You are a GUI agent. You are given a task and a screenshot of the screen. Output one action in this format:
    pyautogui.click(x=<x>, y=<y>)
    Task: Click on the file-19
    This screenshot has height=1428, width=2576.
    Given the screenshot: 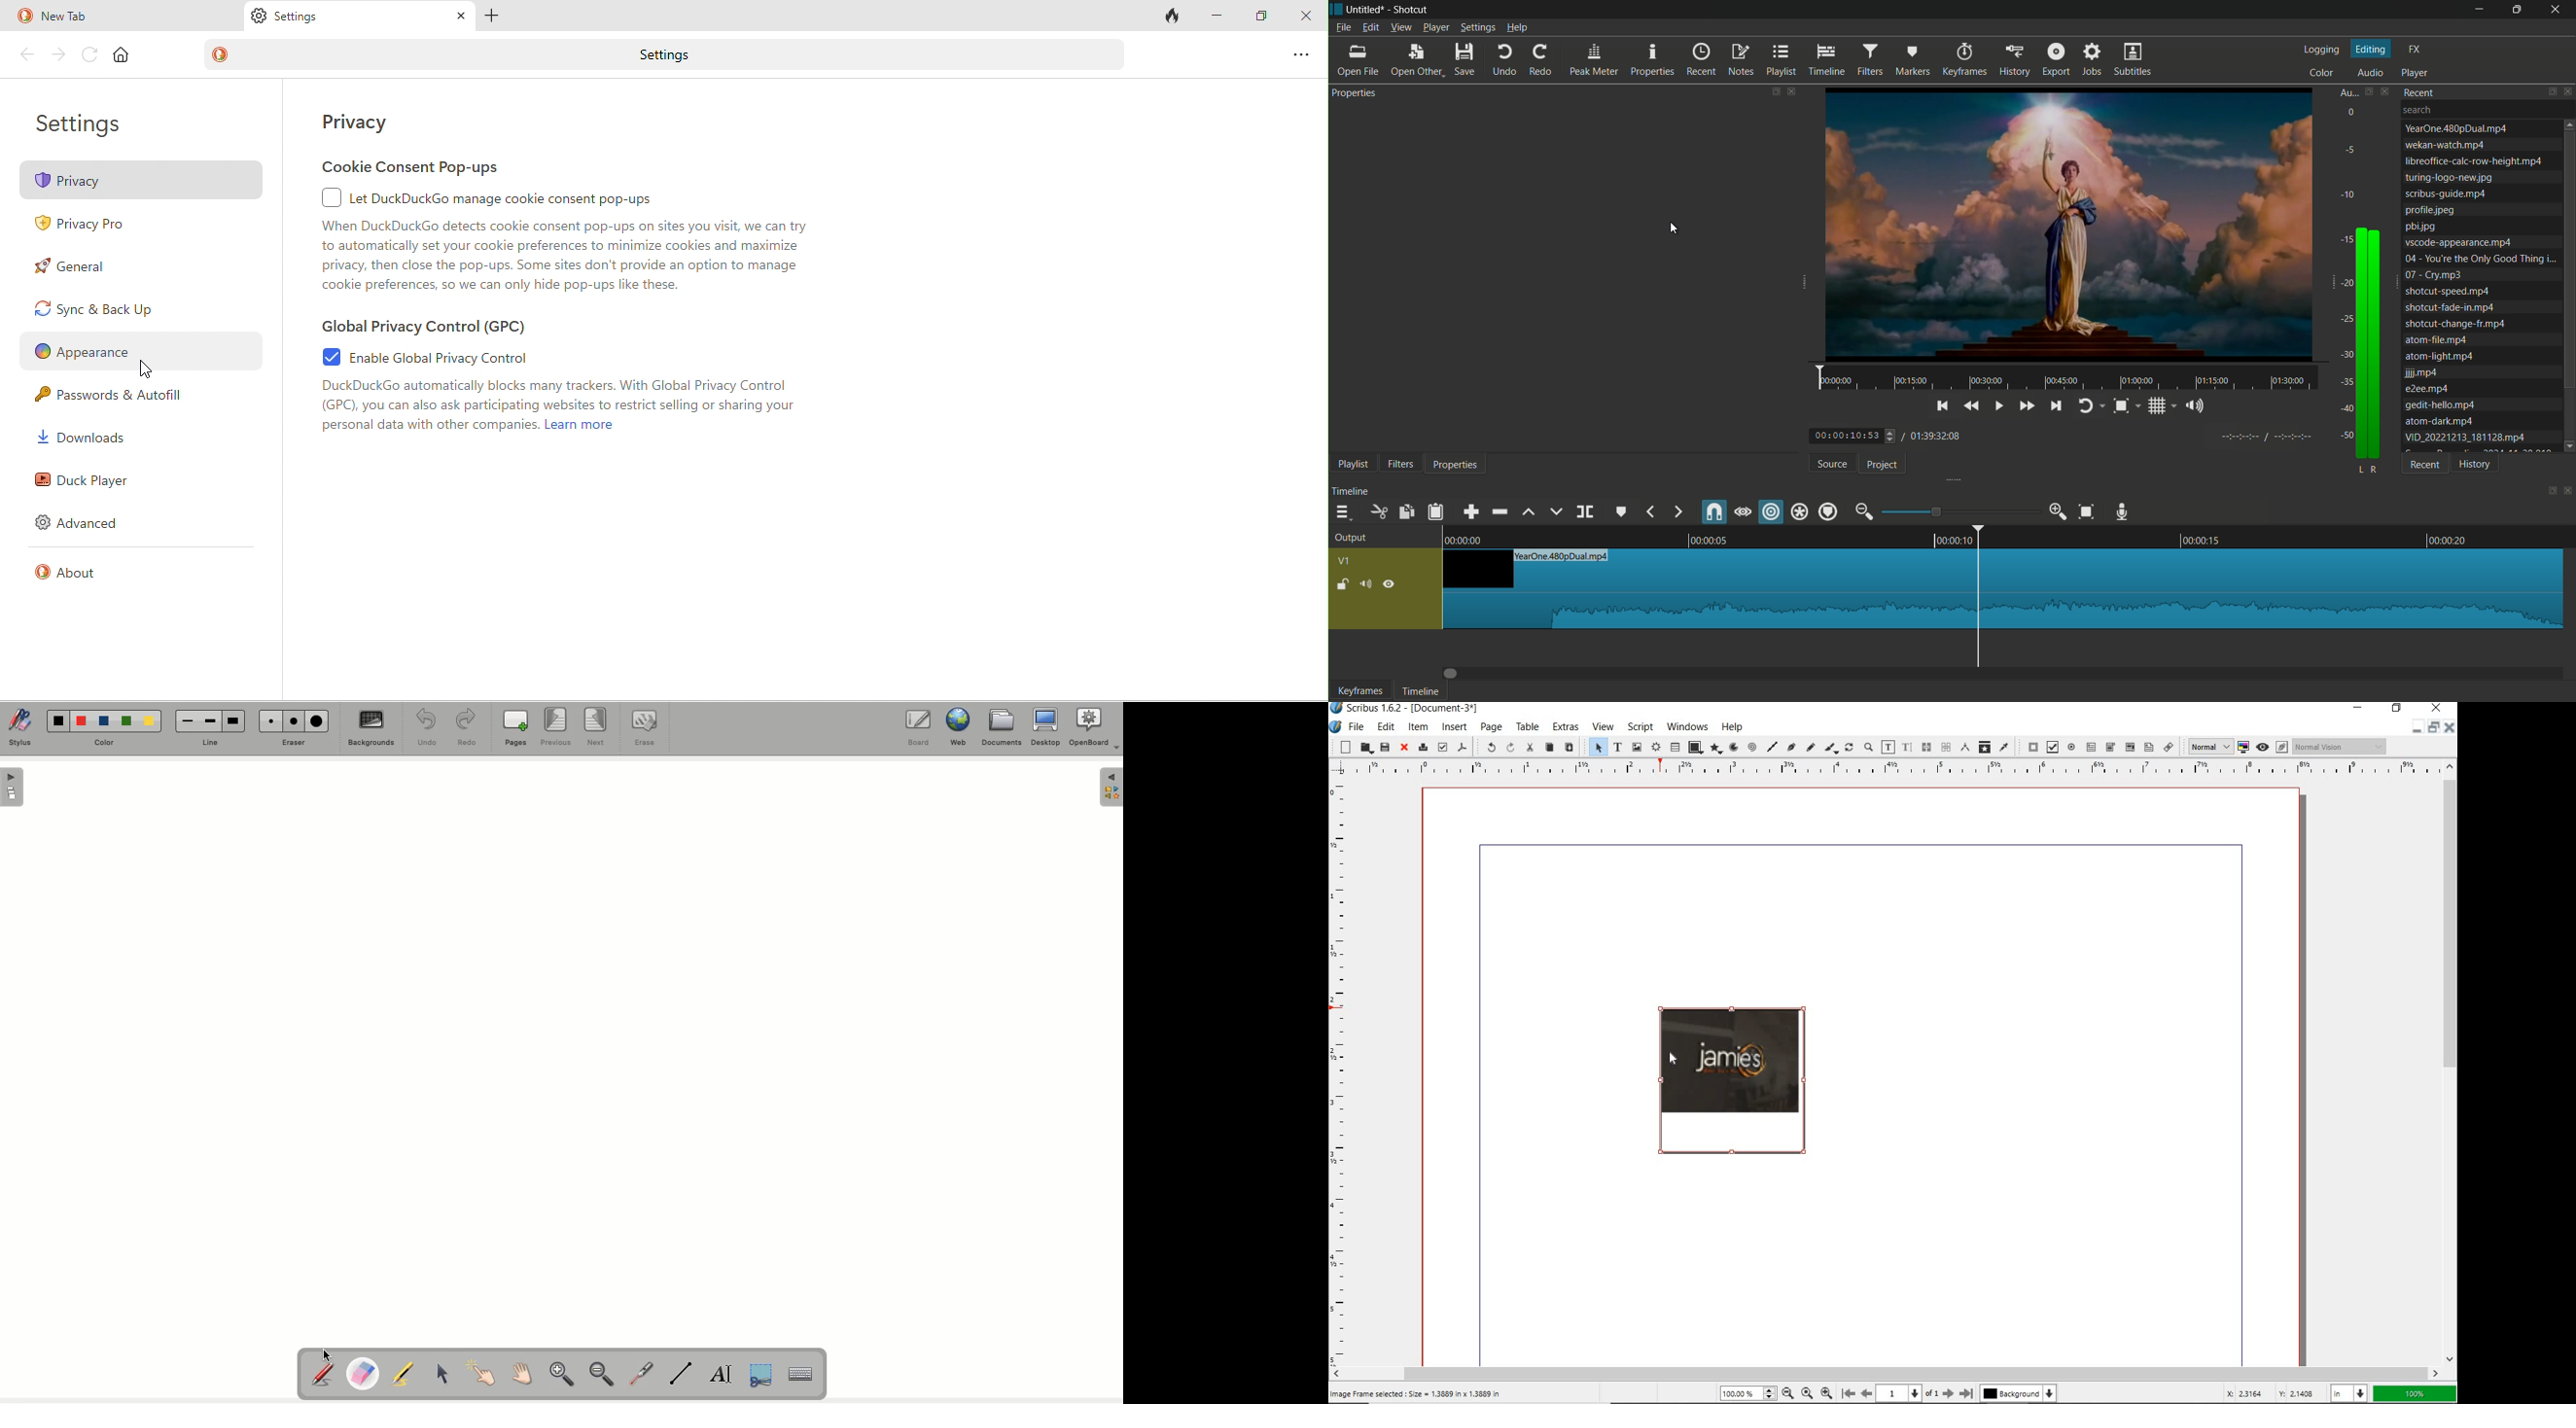 What is the action you would take?
    pyautogui.click(x=2439, y=421)
    